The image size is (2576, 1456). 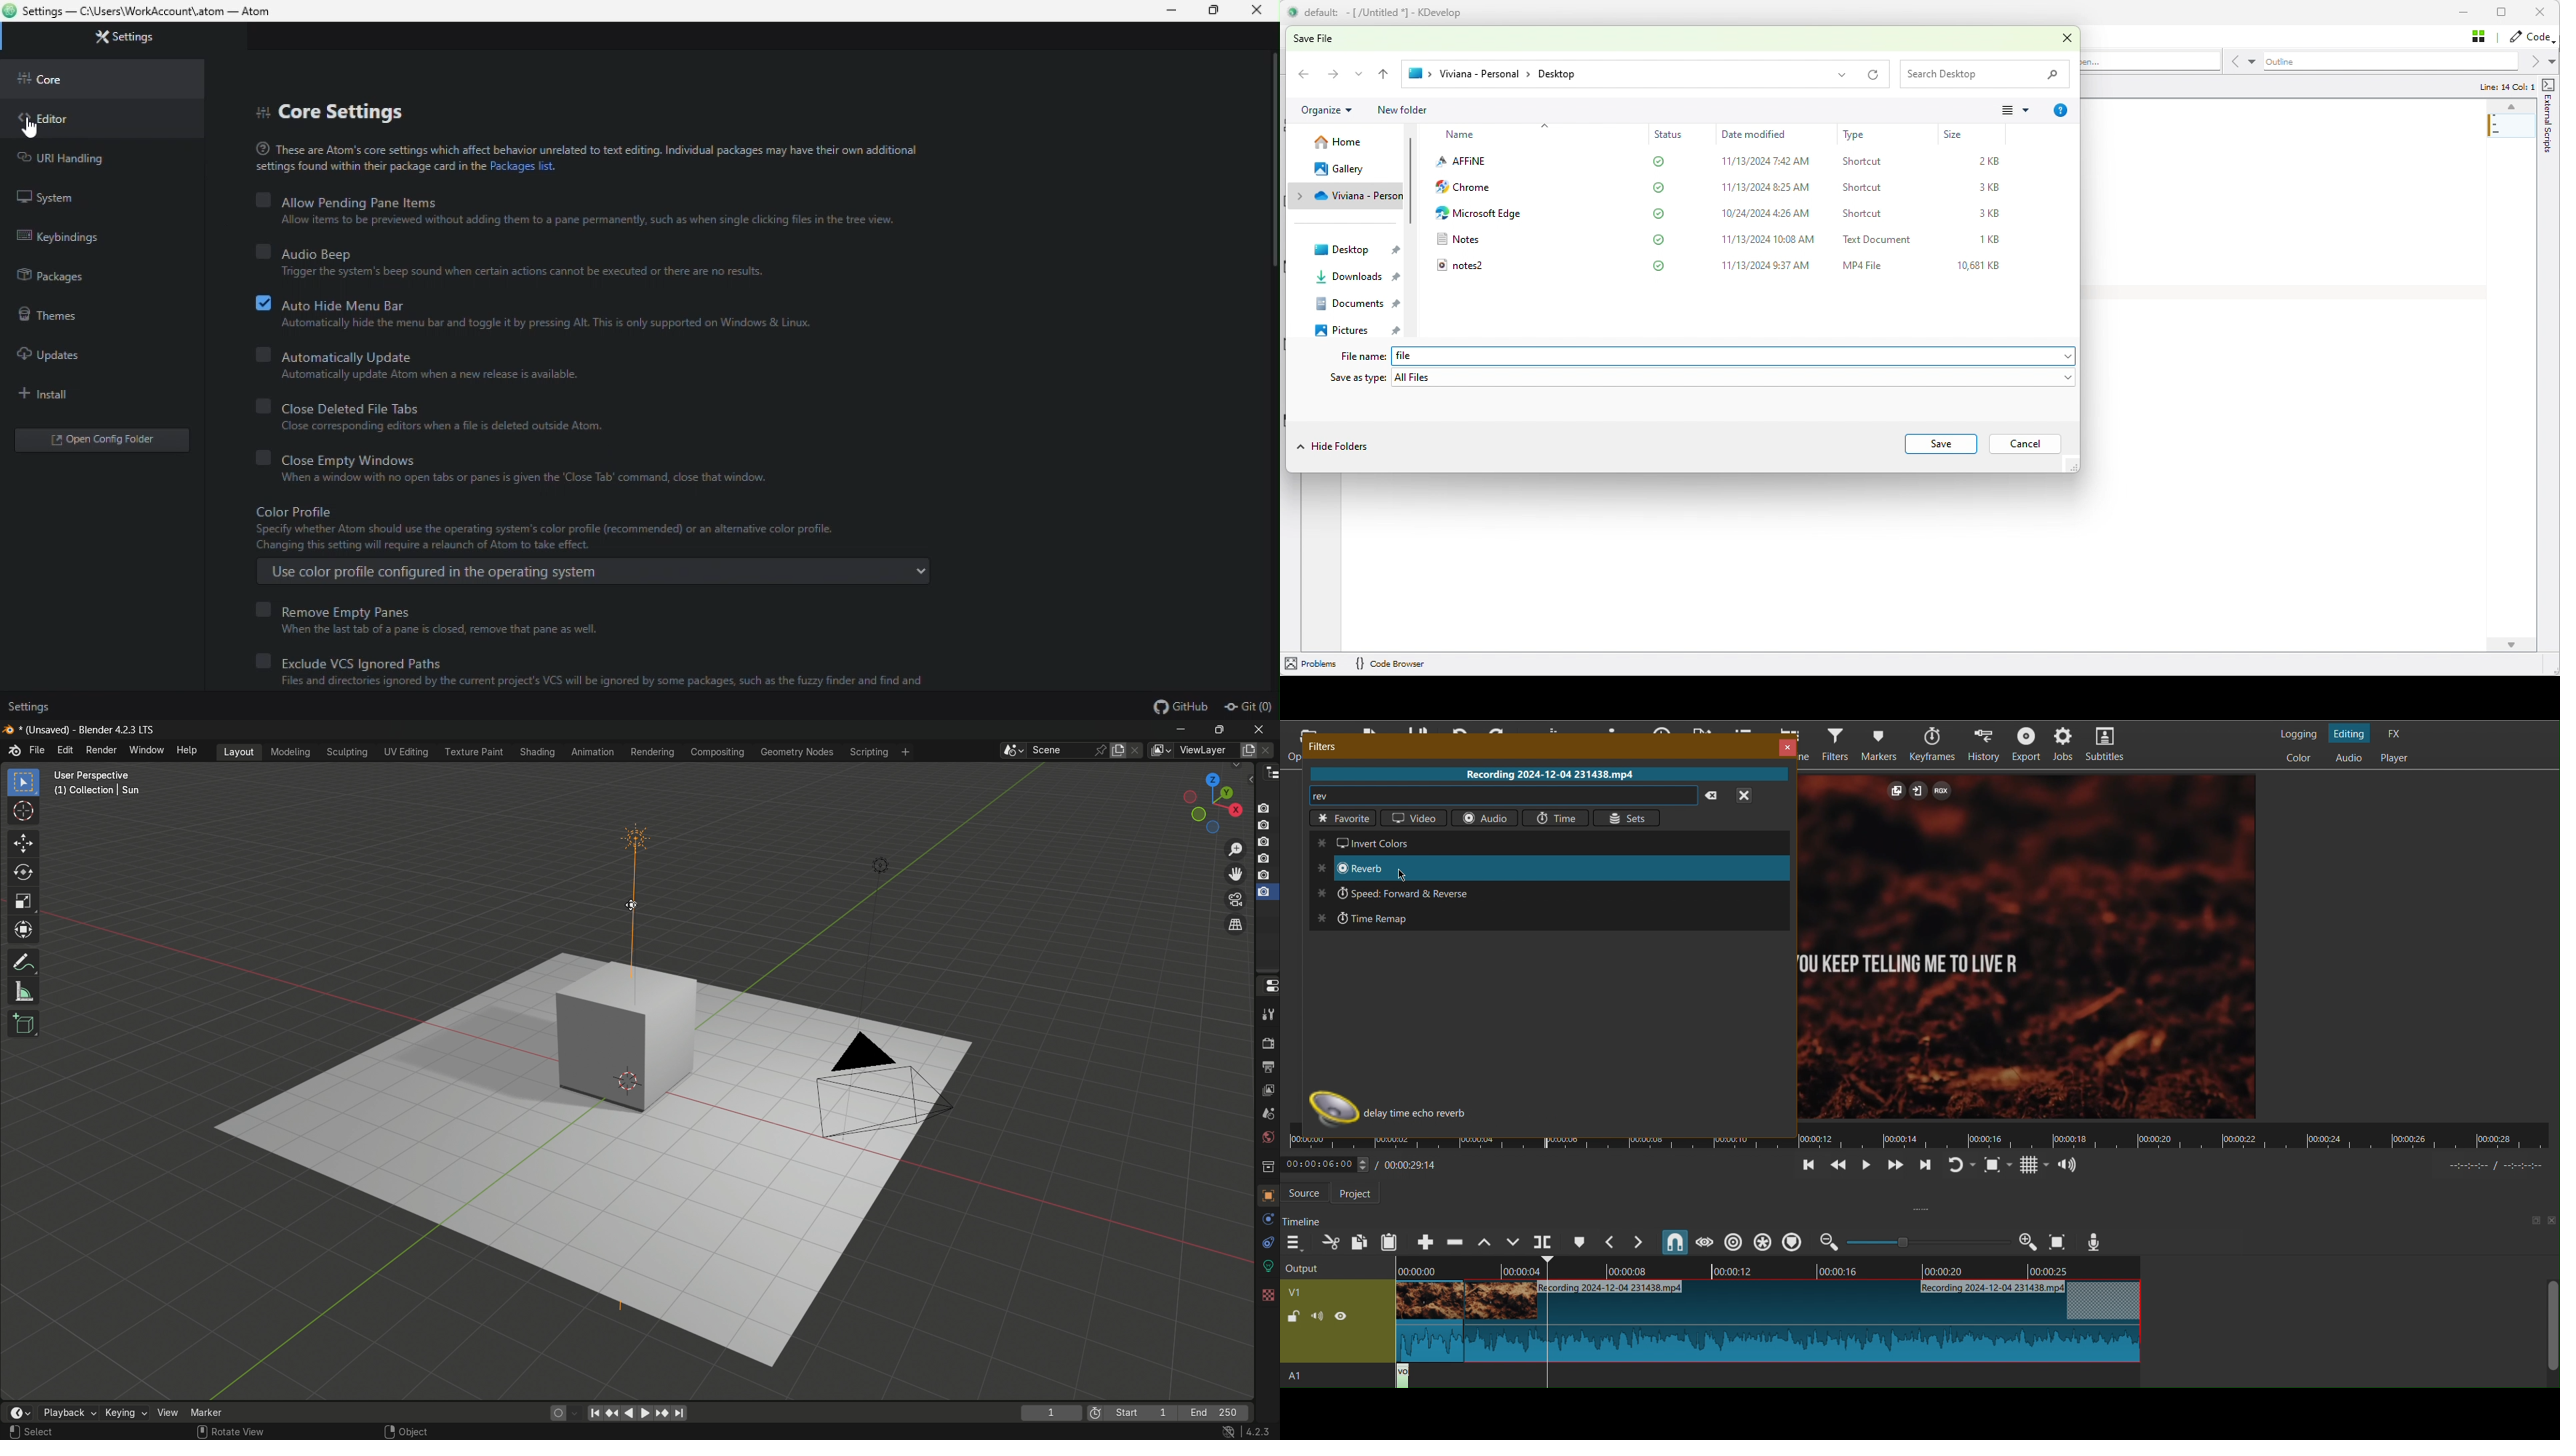 I want to click on Cursor at Reverb, so click(x=1401, y=873).